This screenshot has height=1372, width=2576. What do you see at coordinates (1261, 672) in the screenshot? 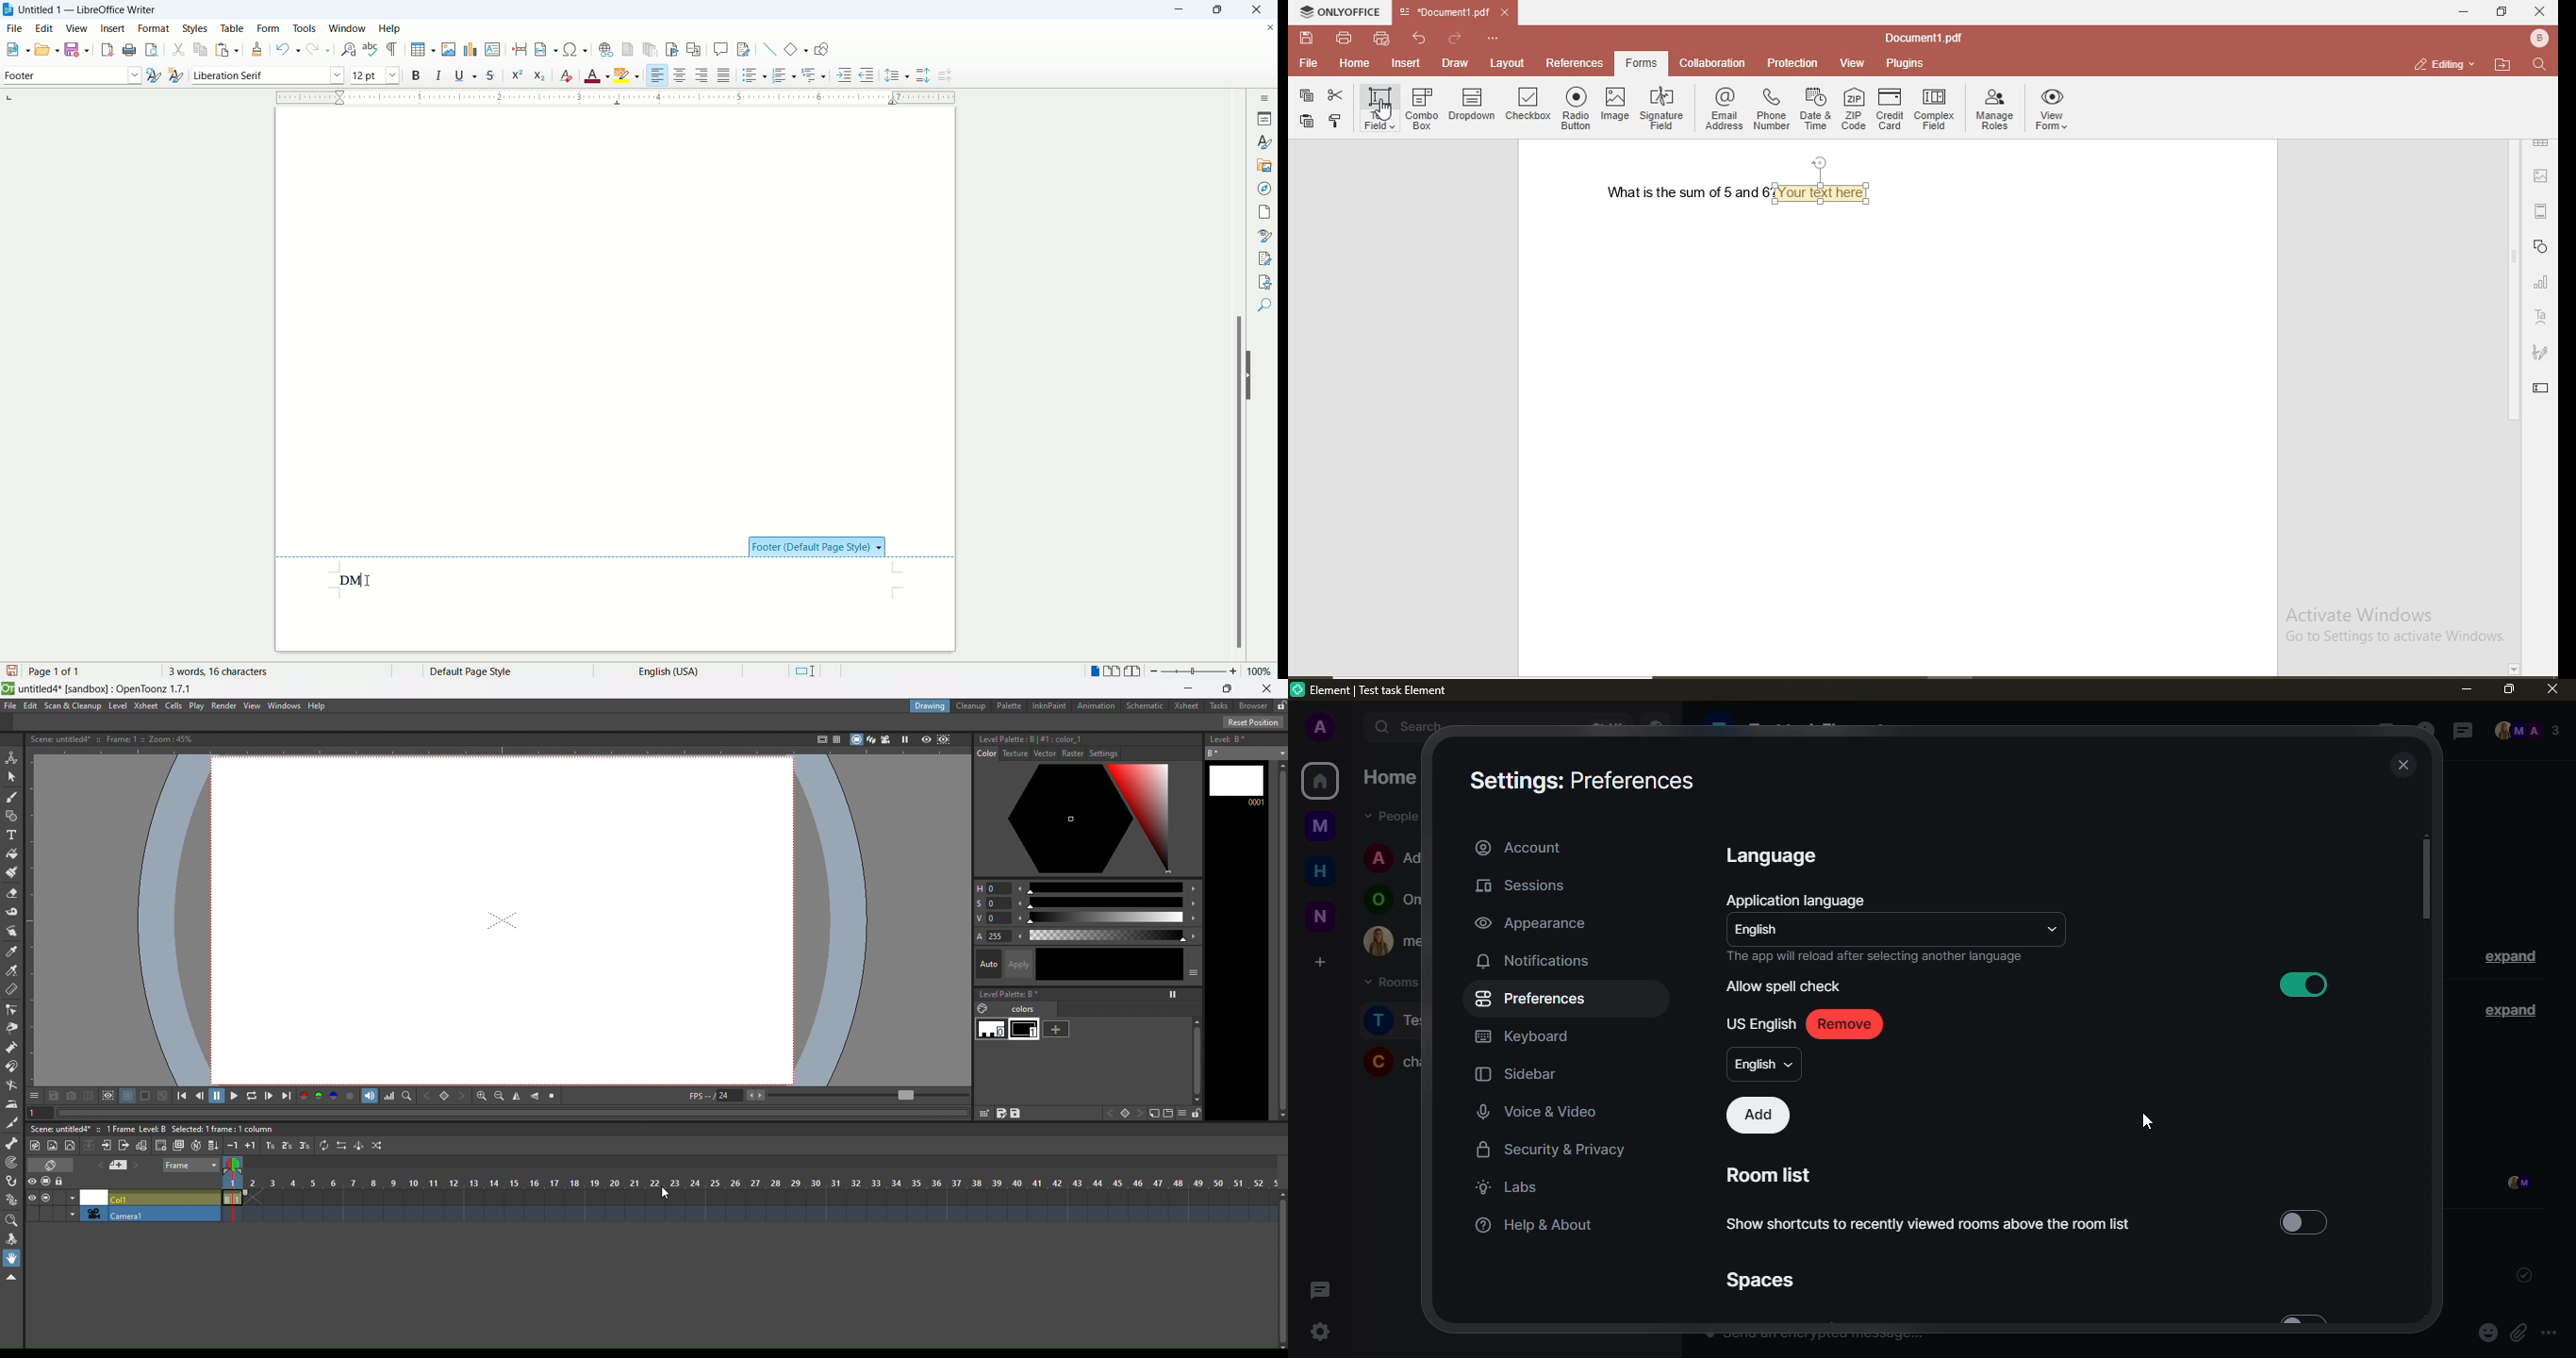
I see `zoom percent` at bounding box center [1261, 672].